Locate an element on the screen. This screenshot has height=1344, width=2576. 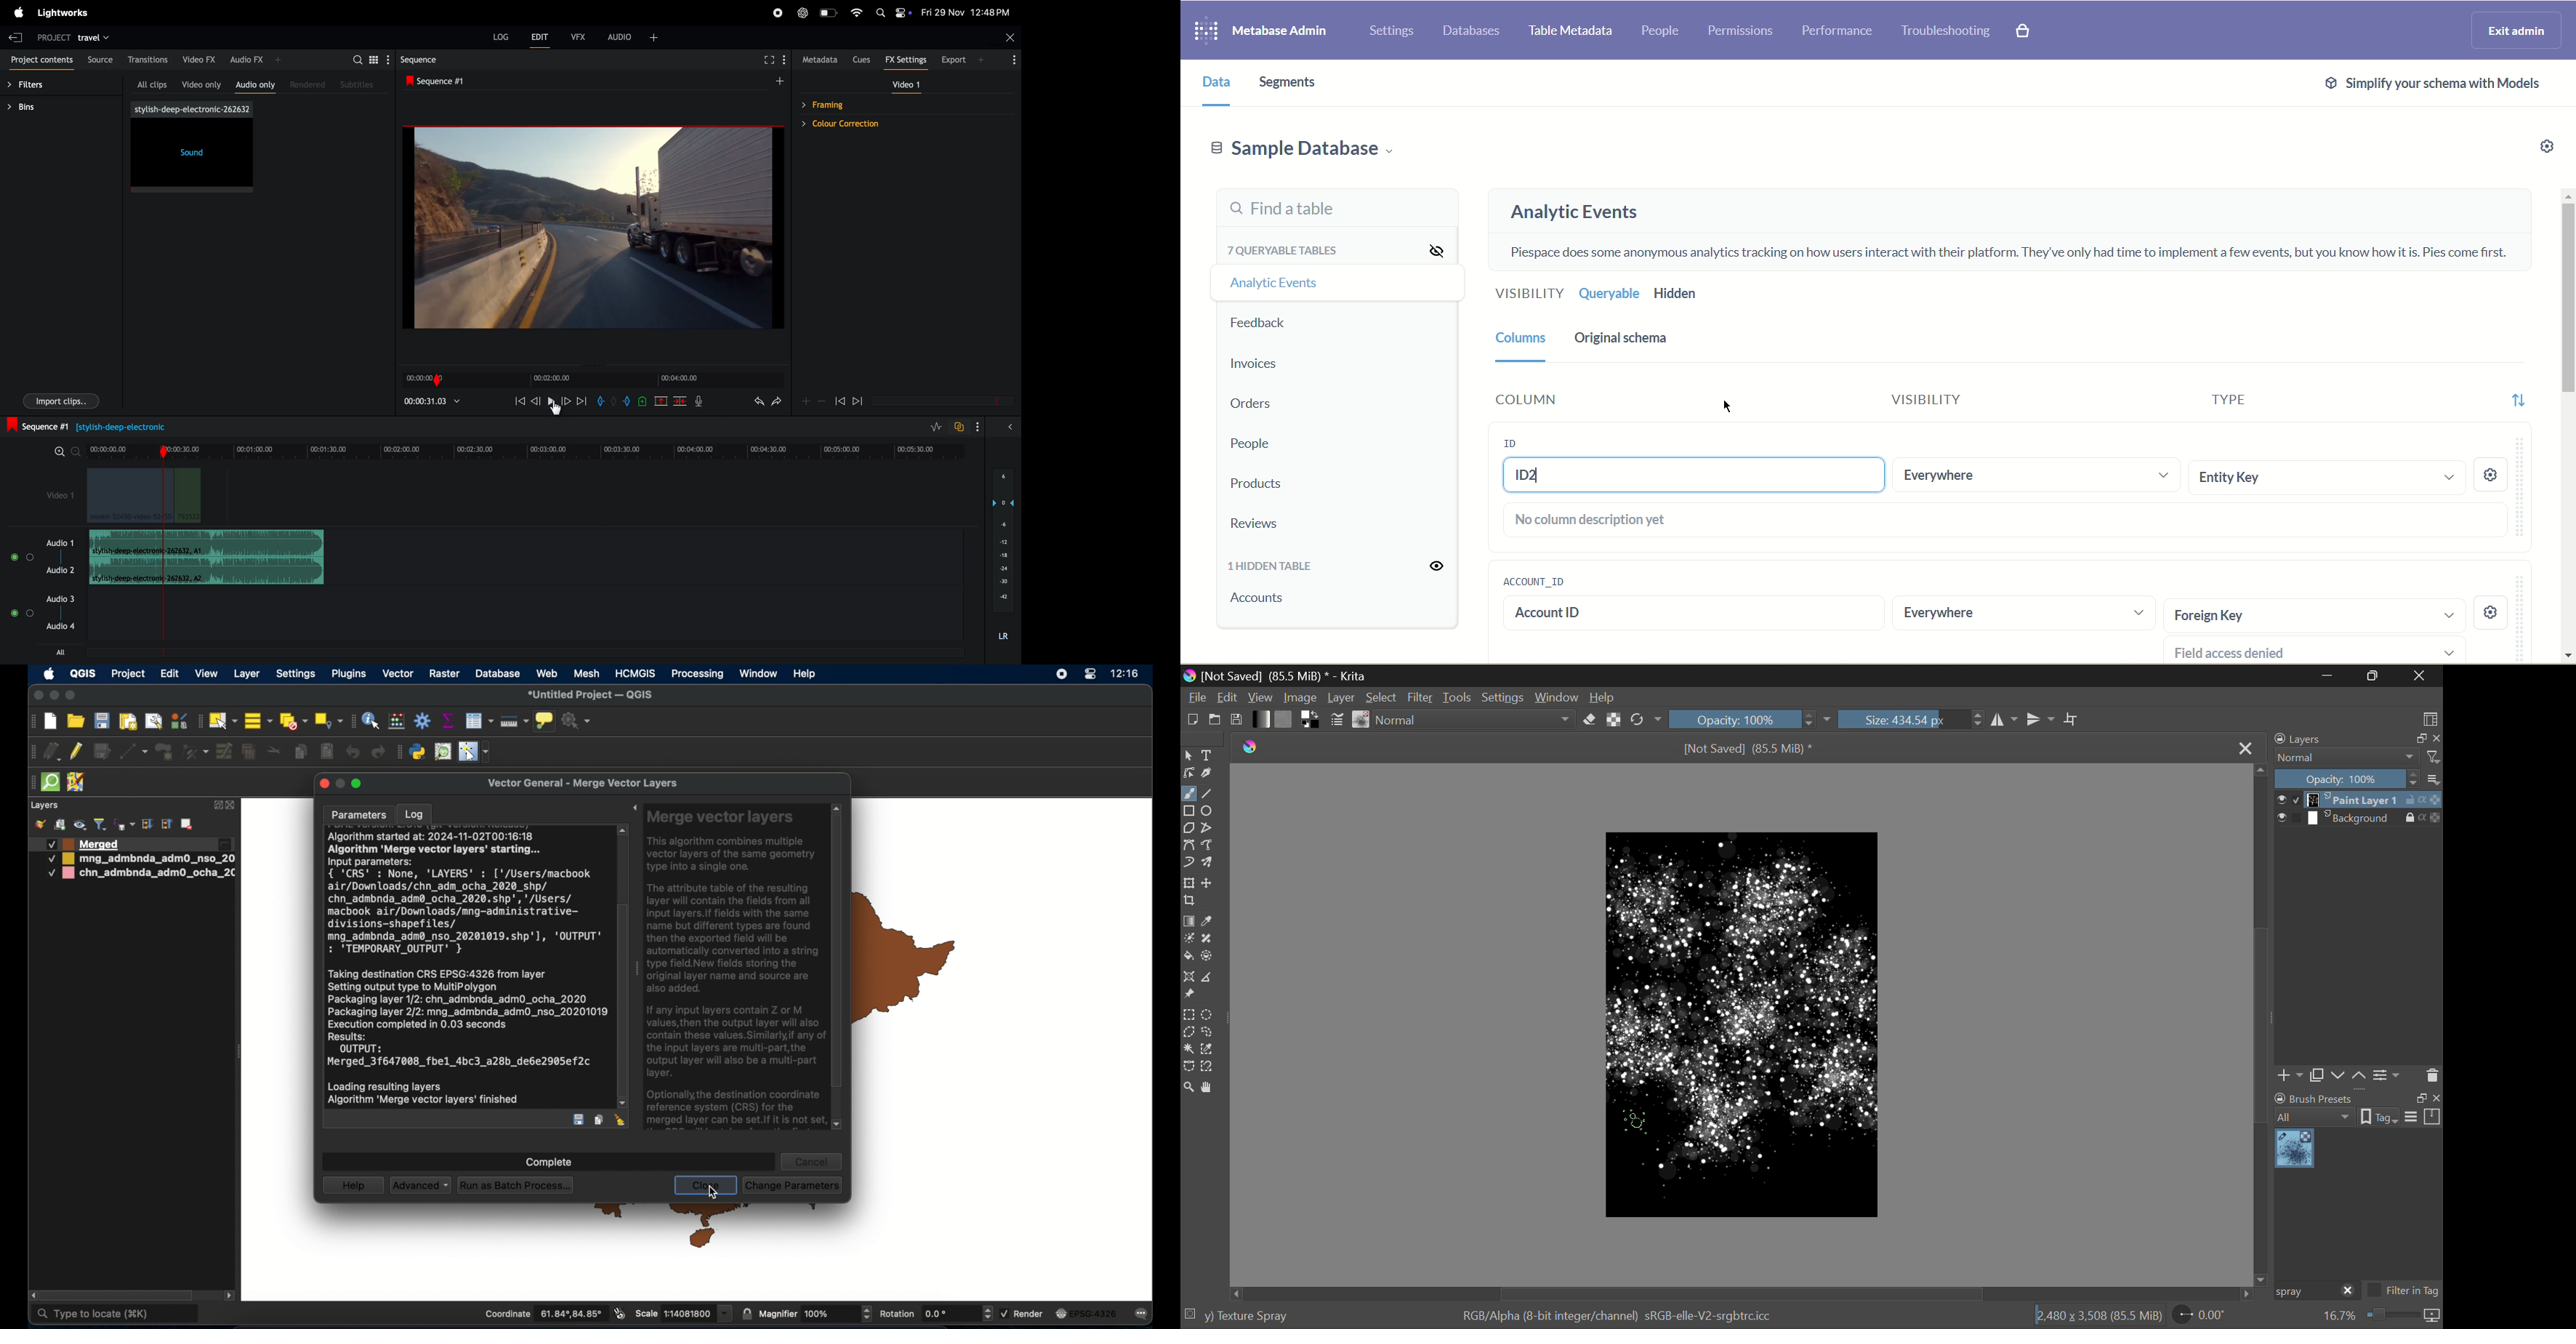
Brush Settings is located at coordinates (1338, 721).